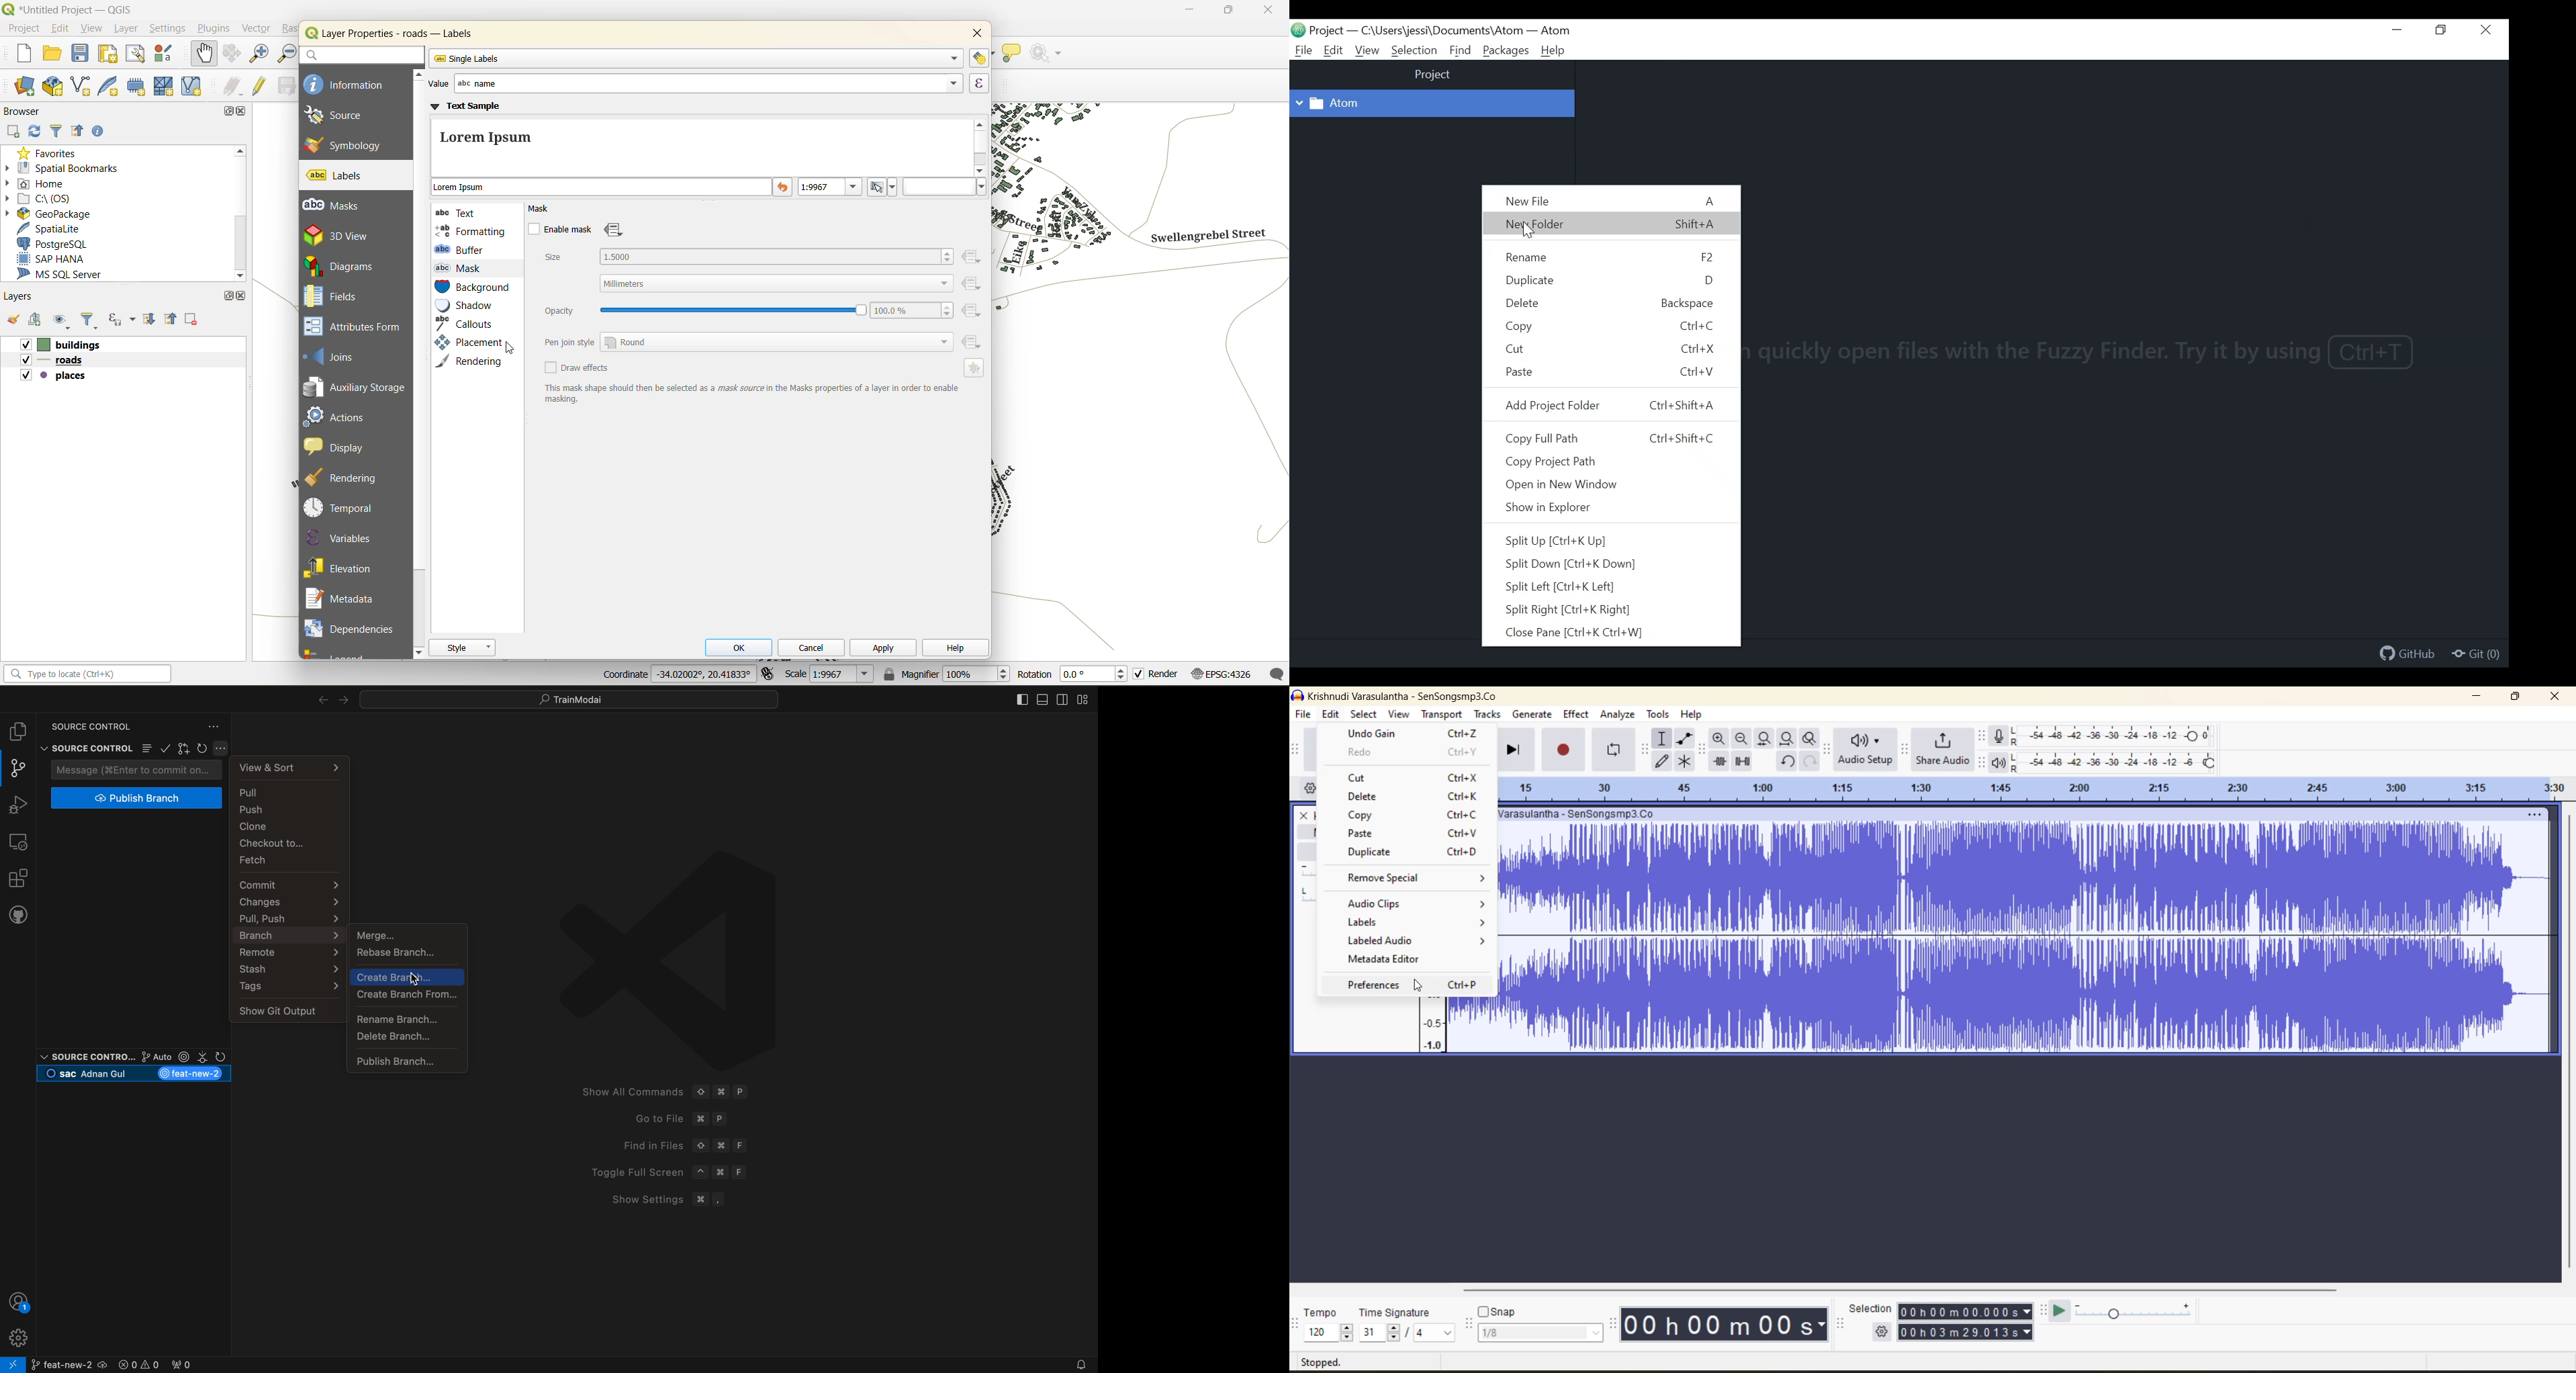  Describe the element at coordinates (2026, 786) in the screenshot. I see `Scale` at that location.